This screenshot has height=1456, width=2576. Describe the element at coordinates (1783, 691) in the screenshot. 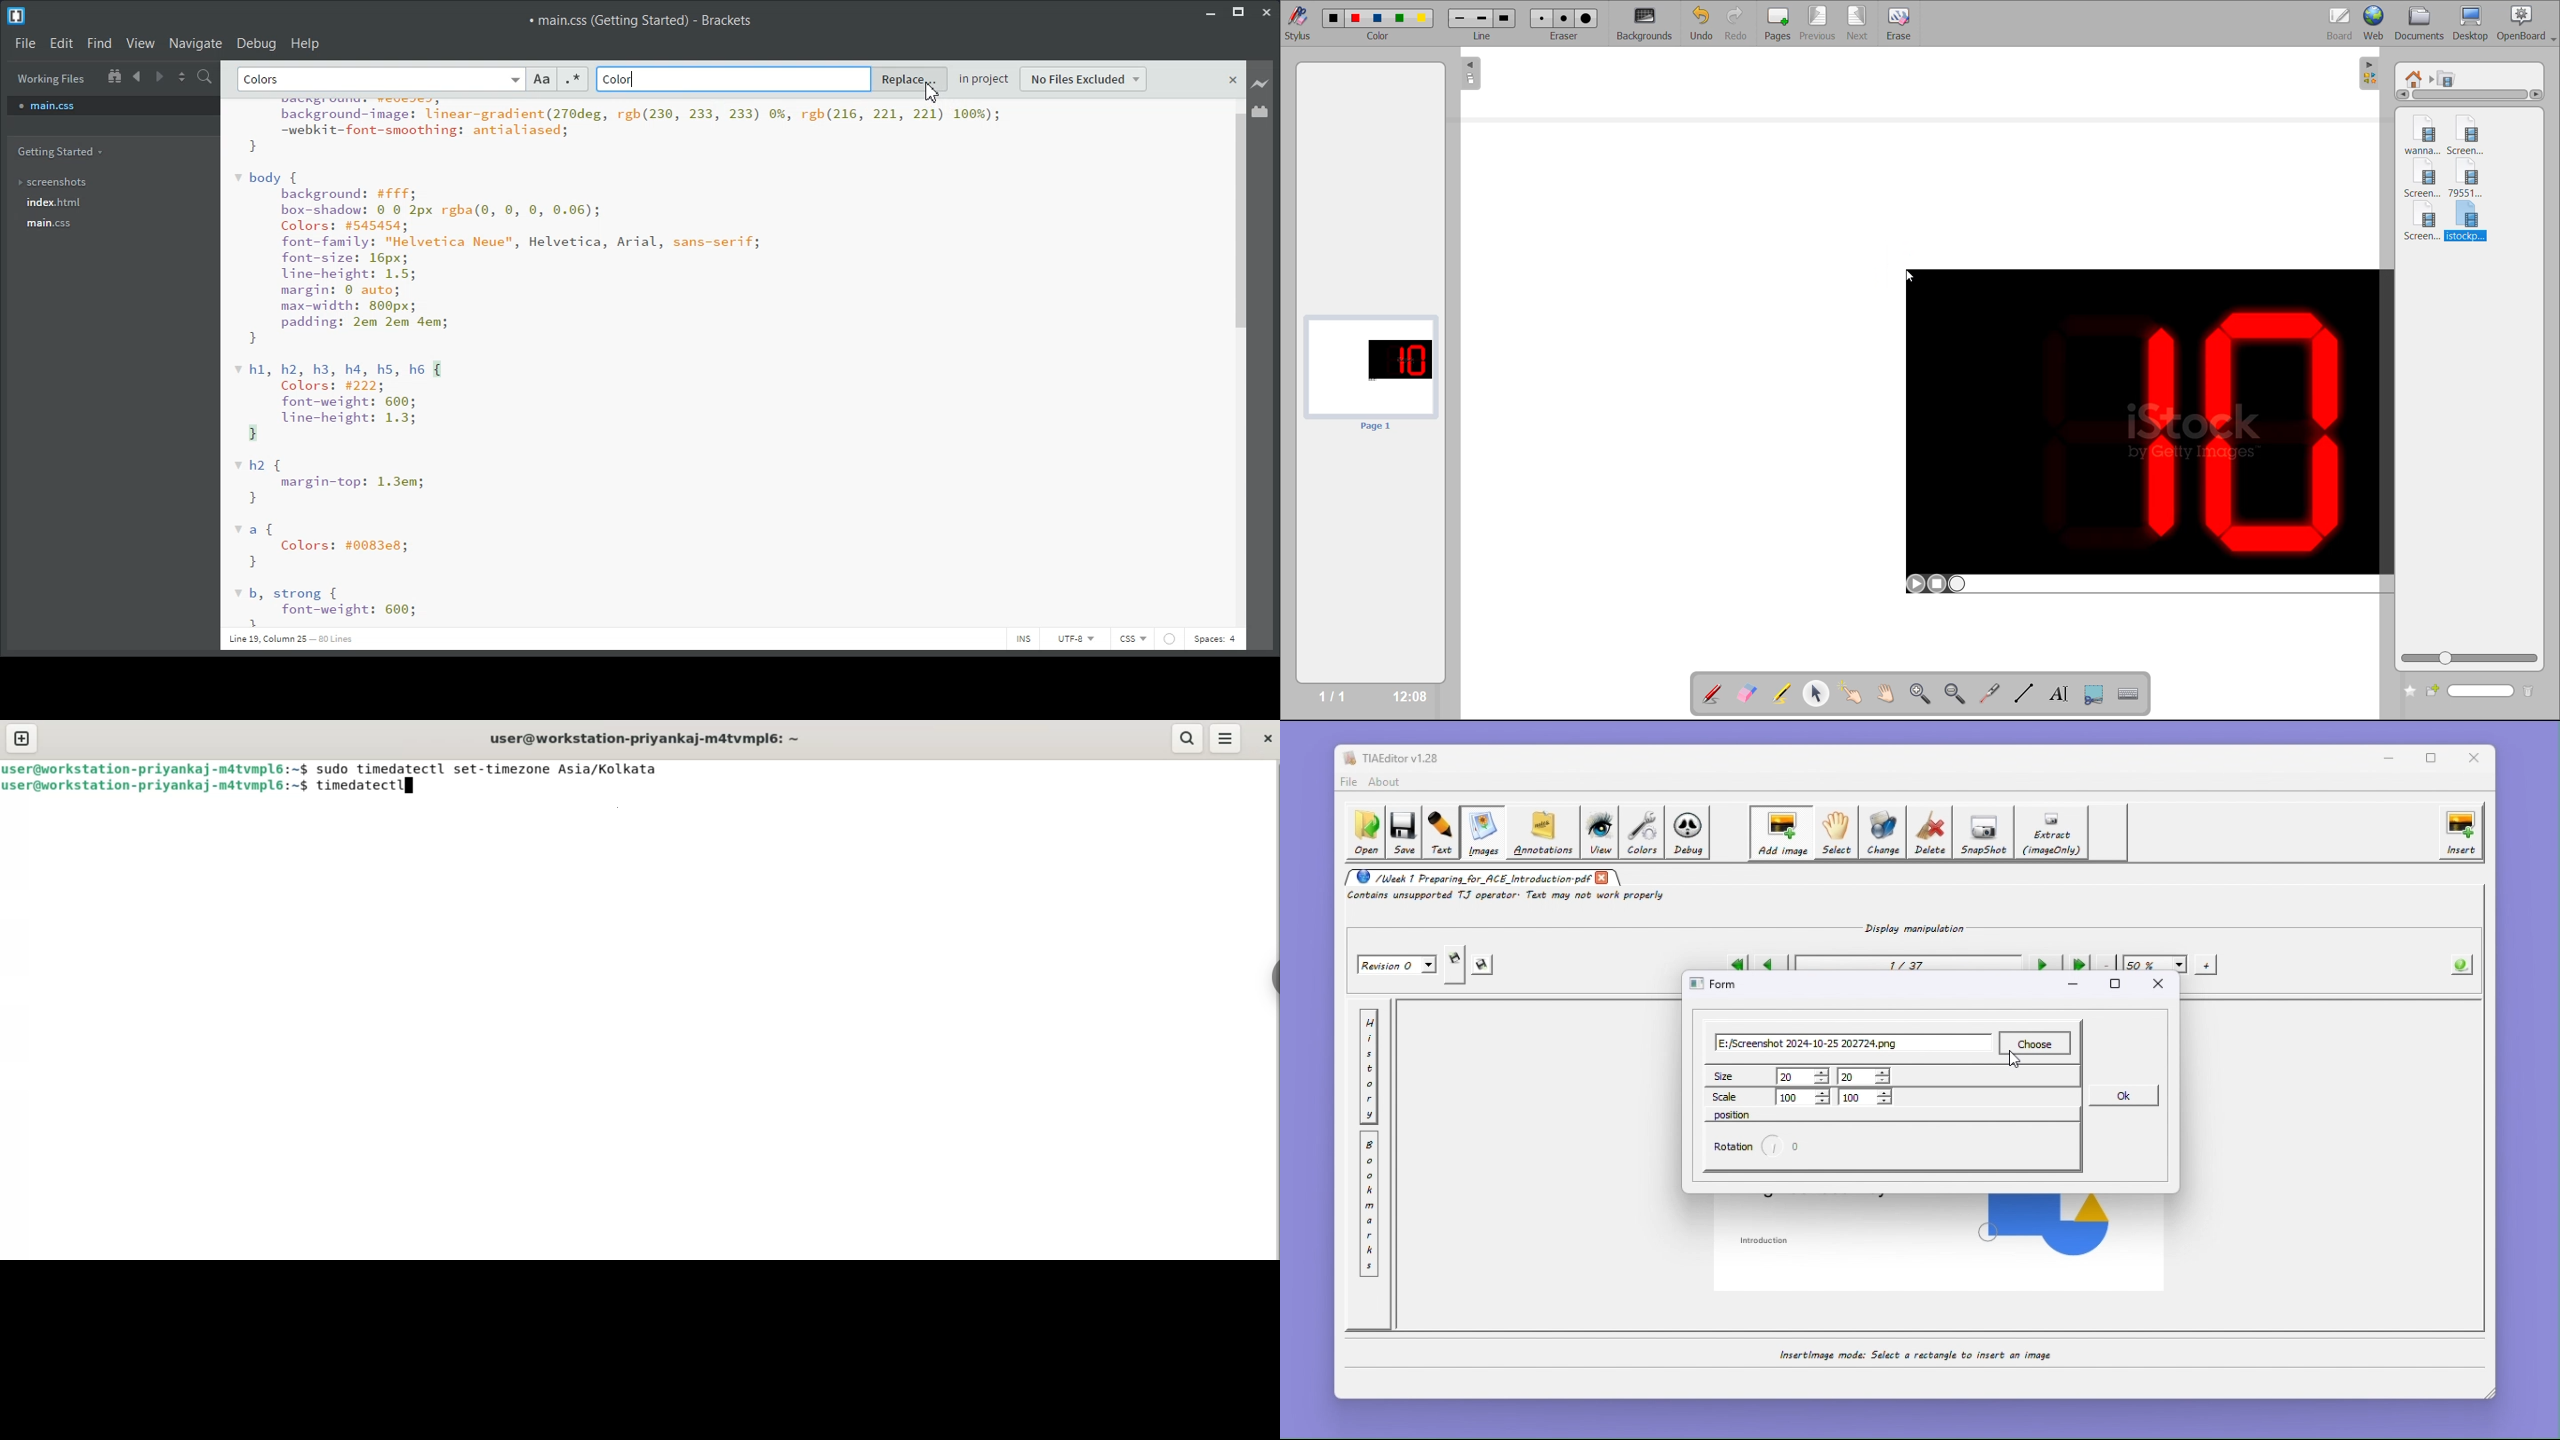

I see `highlight` at that location.